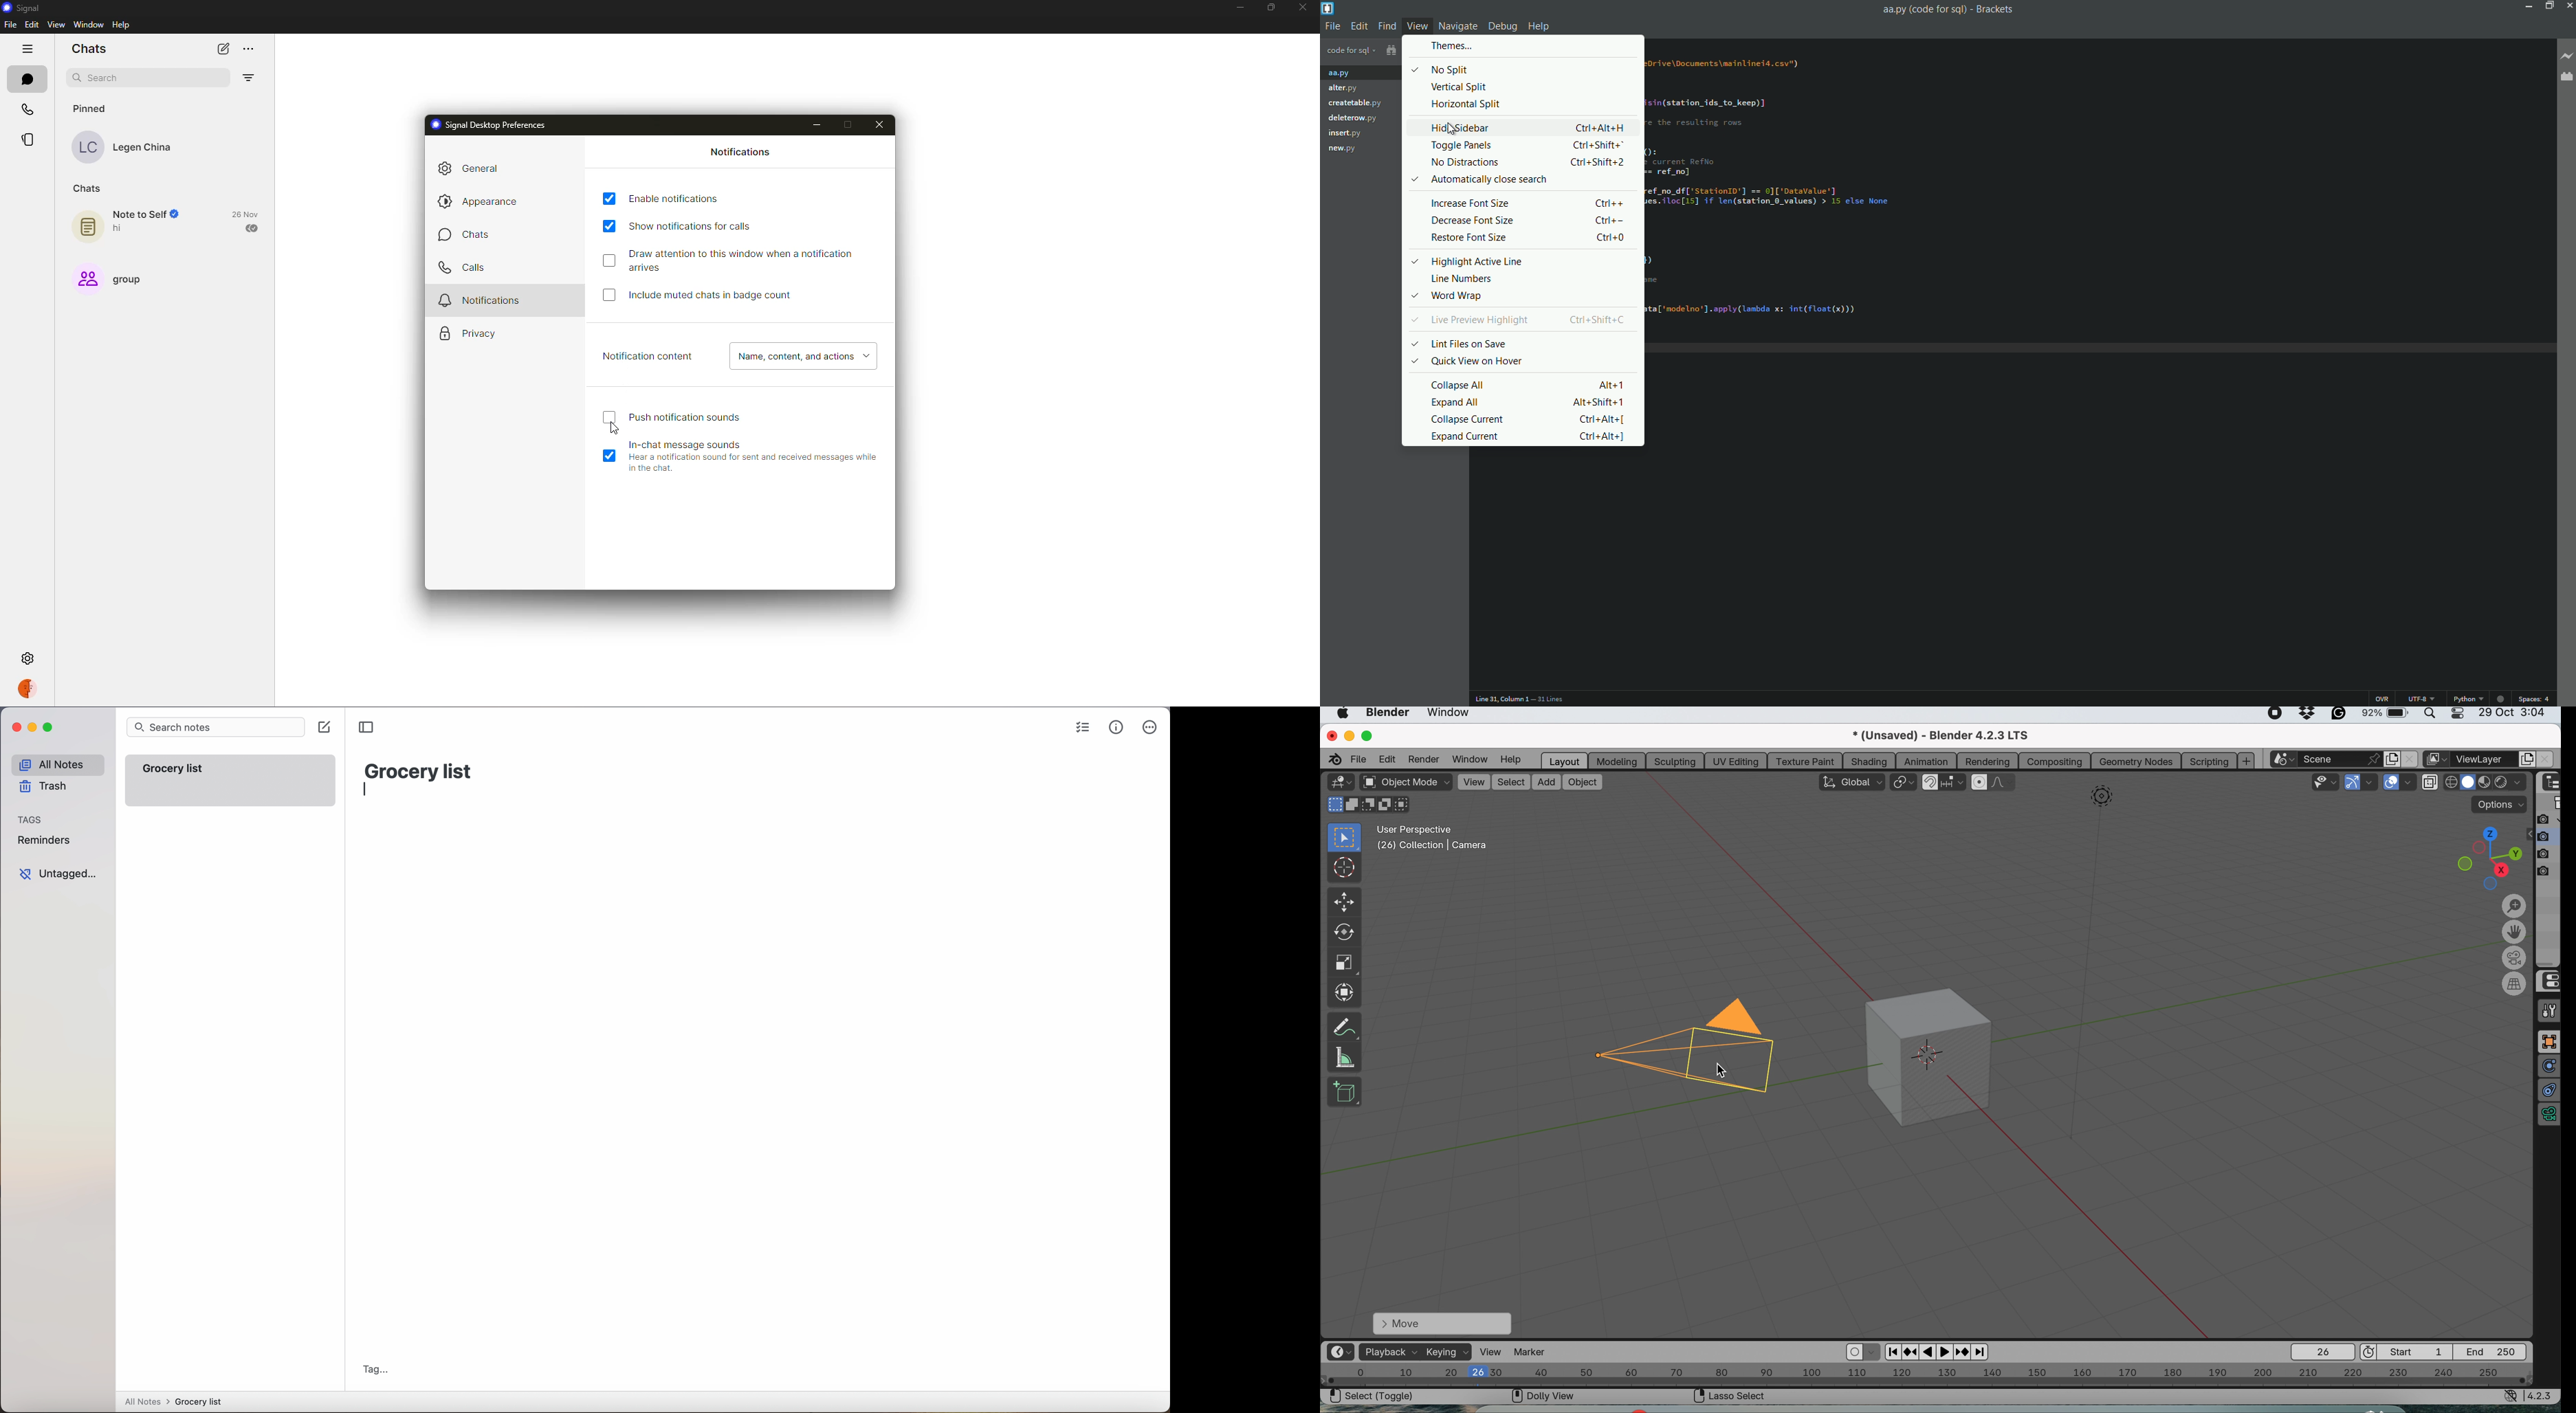 This screenshot has width=2576, height=1428. I want to click on chats, so click(26, 78).